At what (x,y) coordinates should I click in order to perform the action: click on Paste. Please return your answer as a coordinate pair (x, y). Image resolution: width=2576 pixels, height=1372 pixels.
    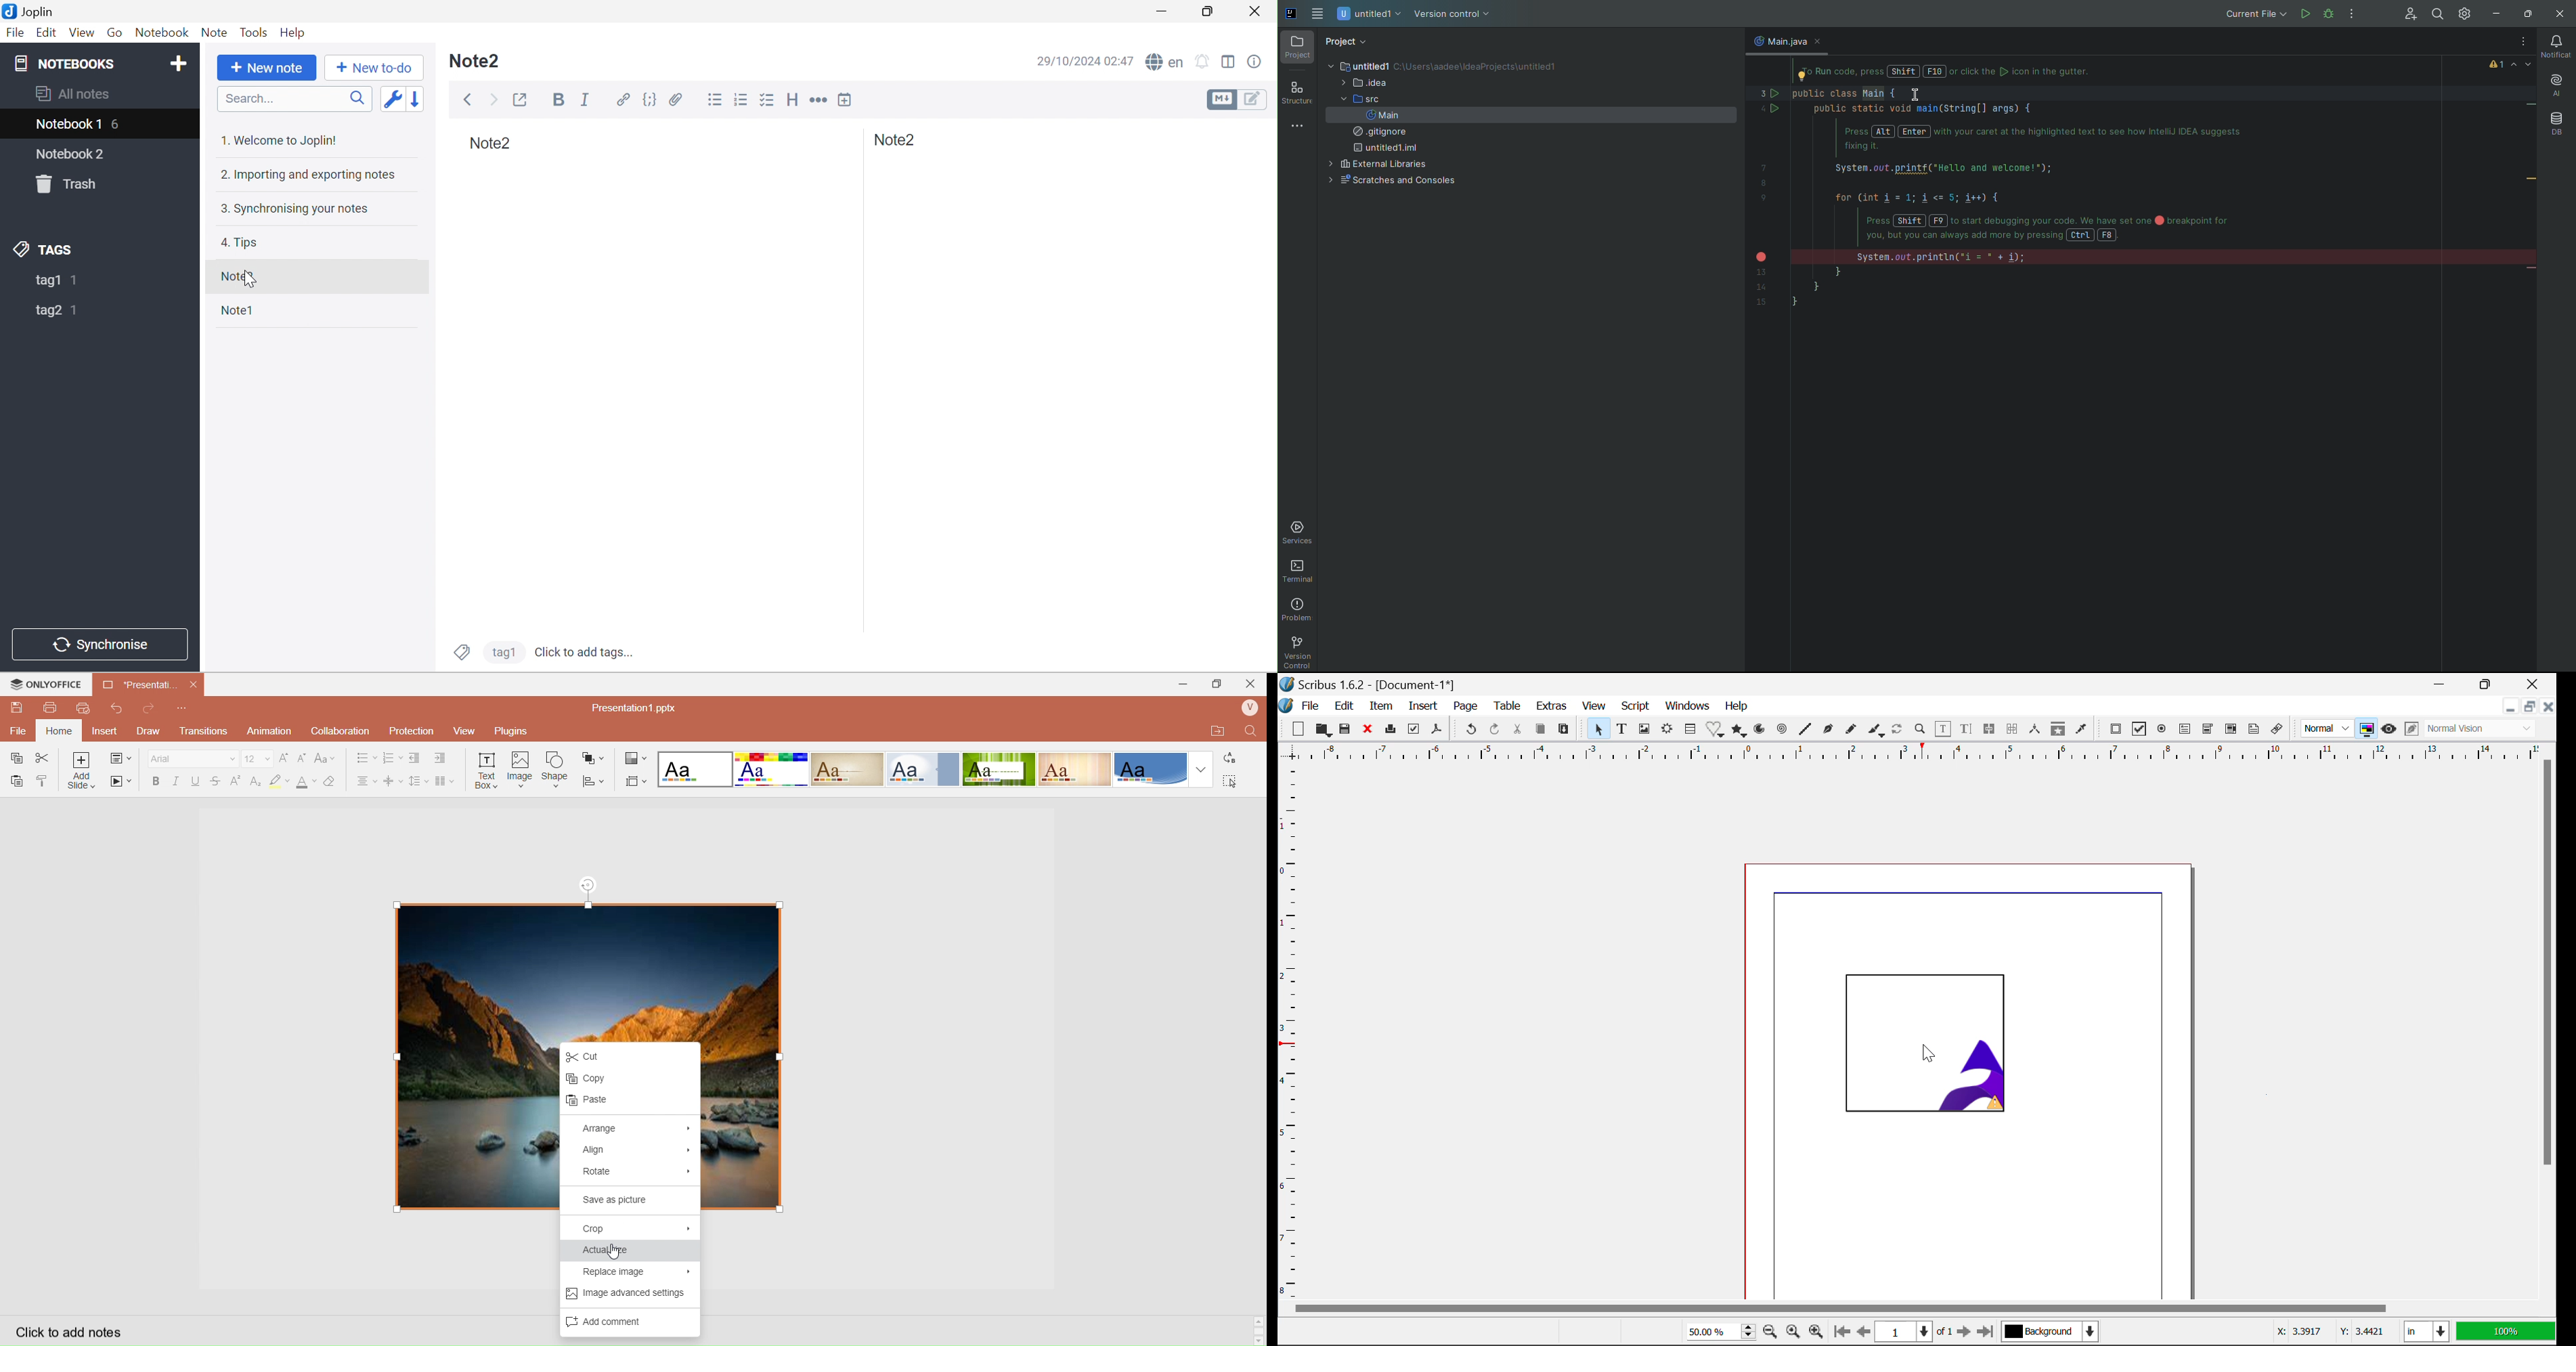
    Looking at the image, I should click on (1565, 731).